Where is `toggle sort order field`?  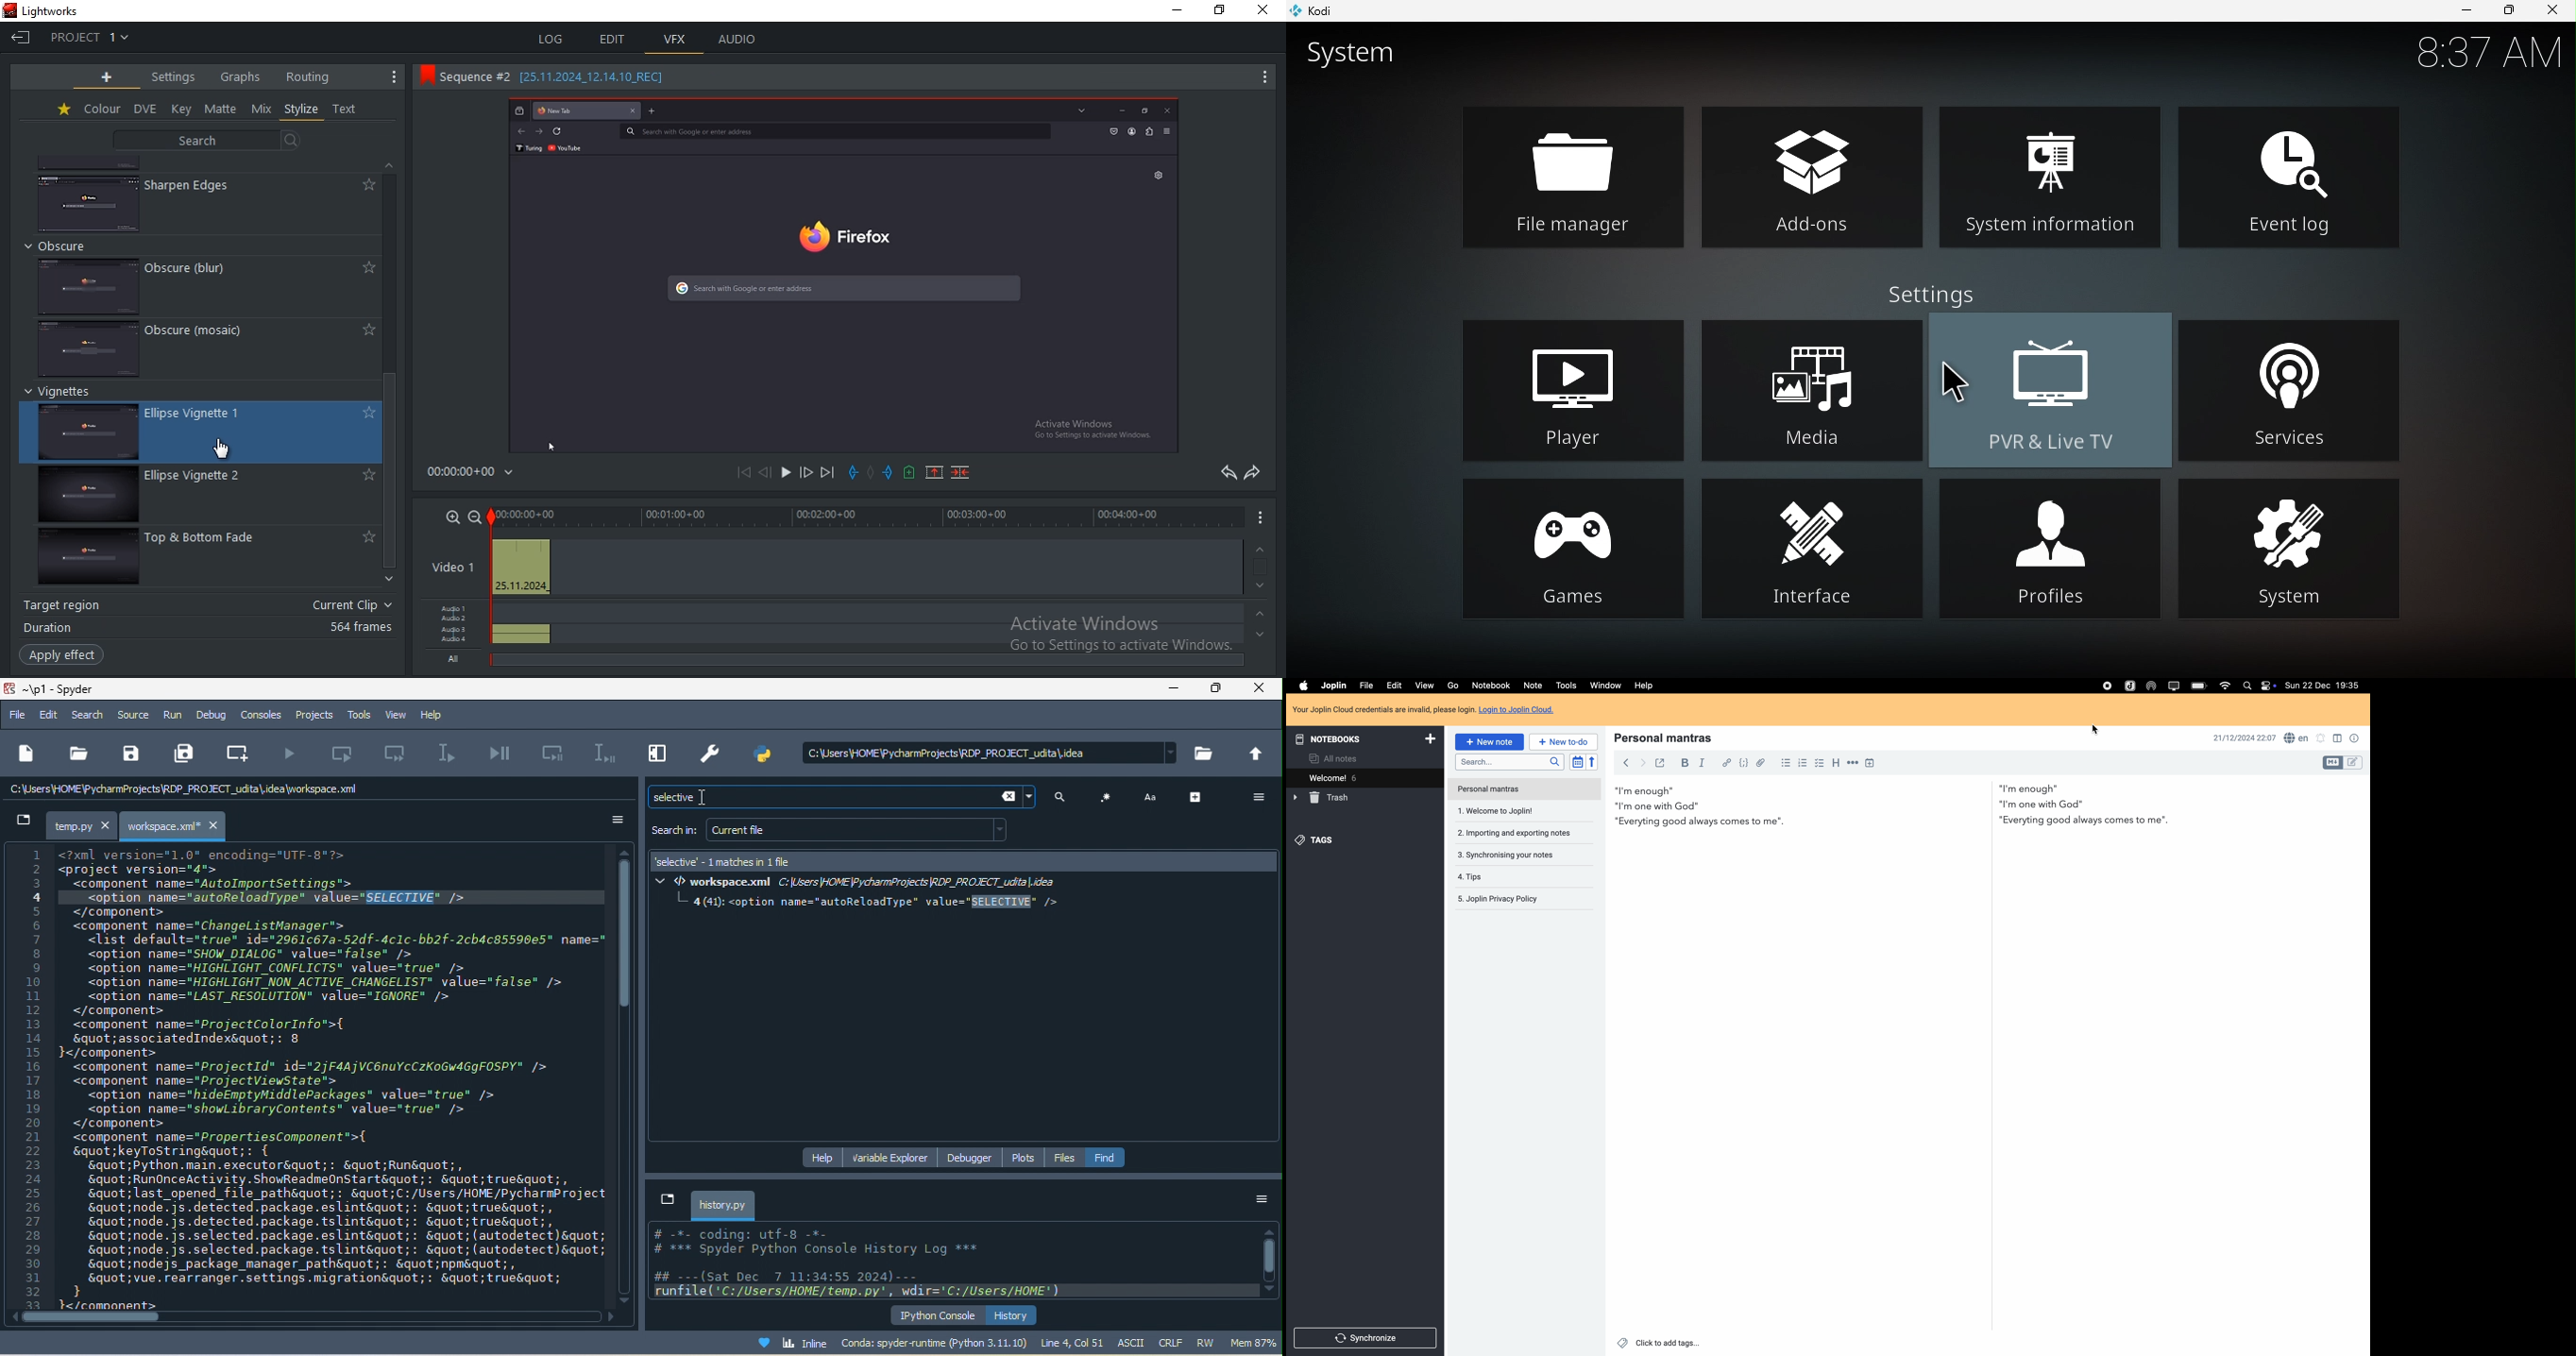
toggle sort order field is located at coordinates (1576, 762).